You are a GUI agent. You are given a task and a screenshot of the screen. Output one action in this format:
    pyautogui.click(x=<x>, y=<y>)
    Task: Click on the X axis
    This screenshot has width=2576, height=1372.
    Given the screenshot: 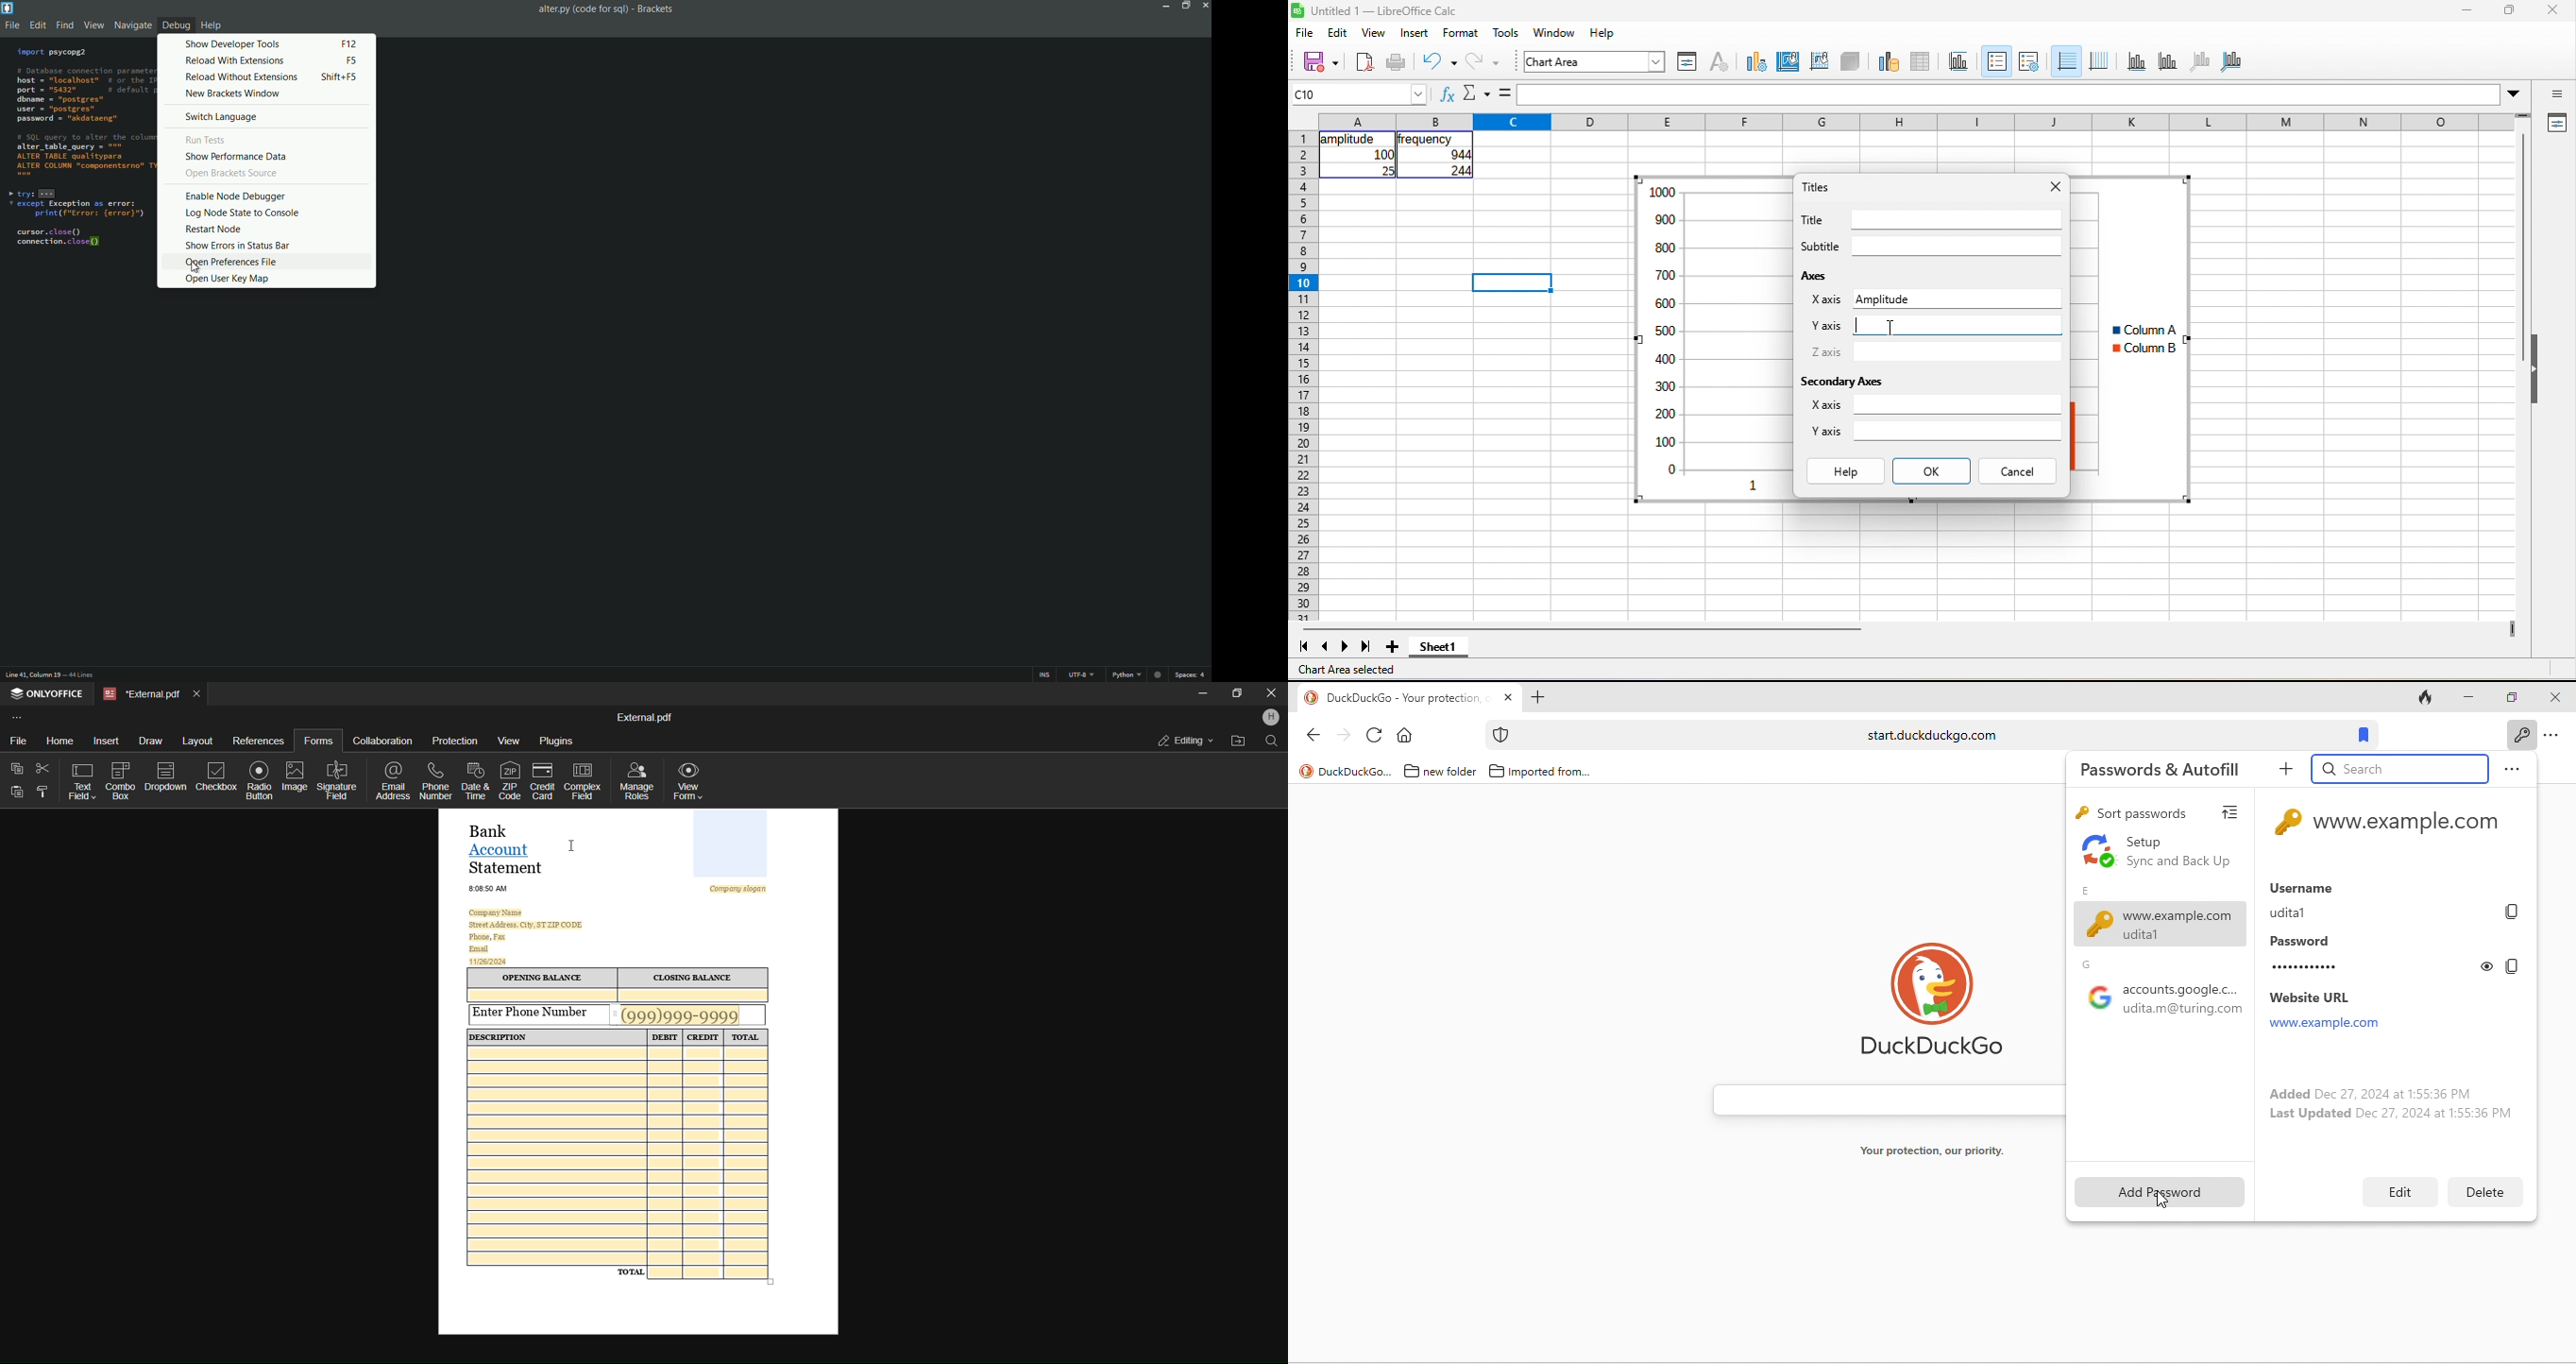 What is the action you would take?
    pyautogui.click(x=1826, y=300)
    